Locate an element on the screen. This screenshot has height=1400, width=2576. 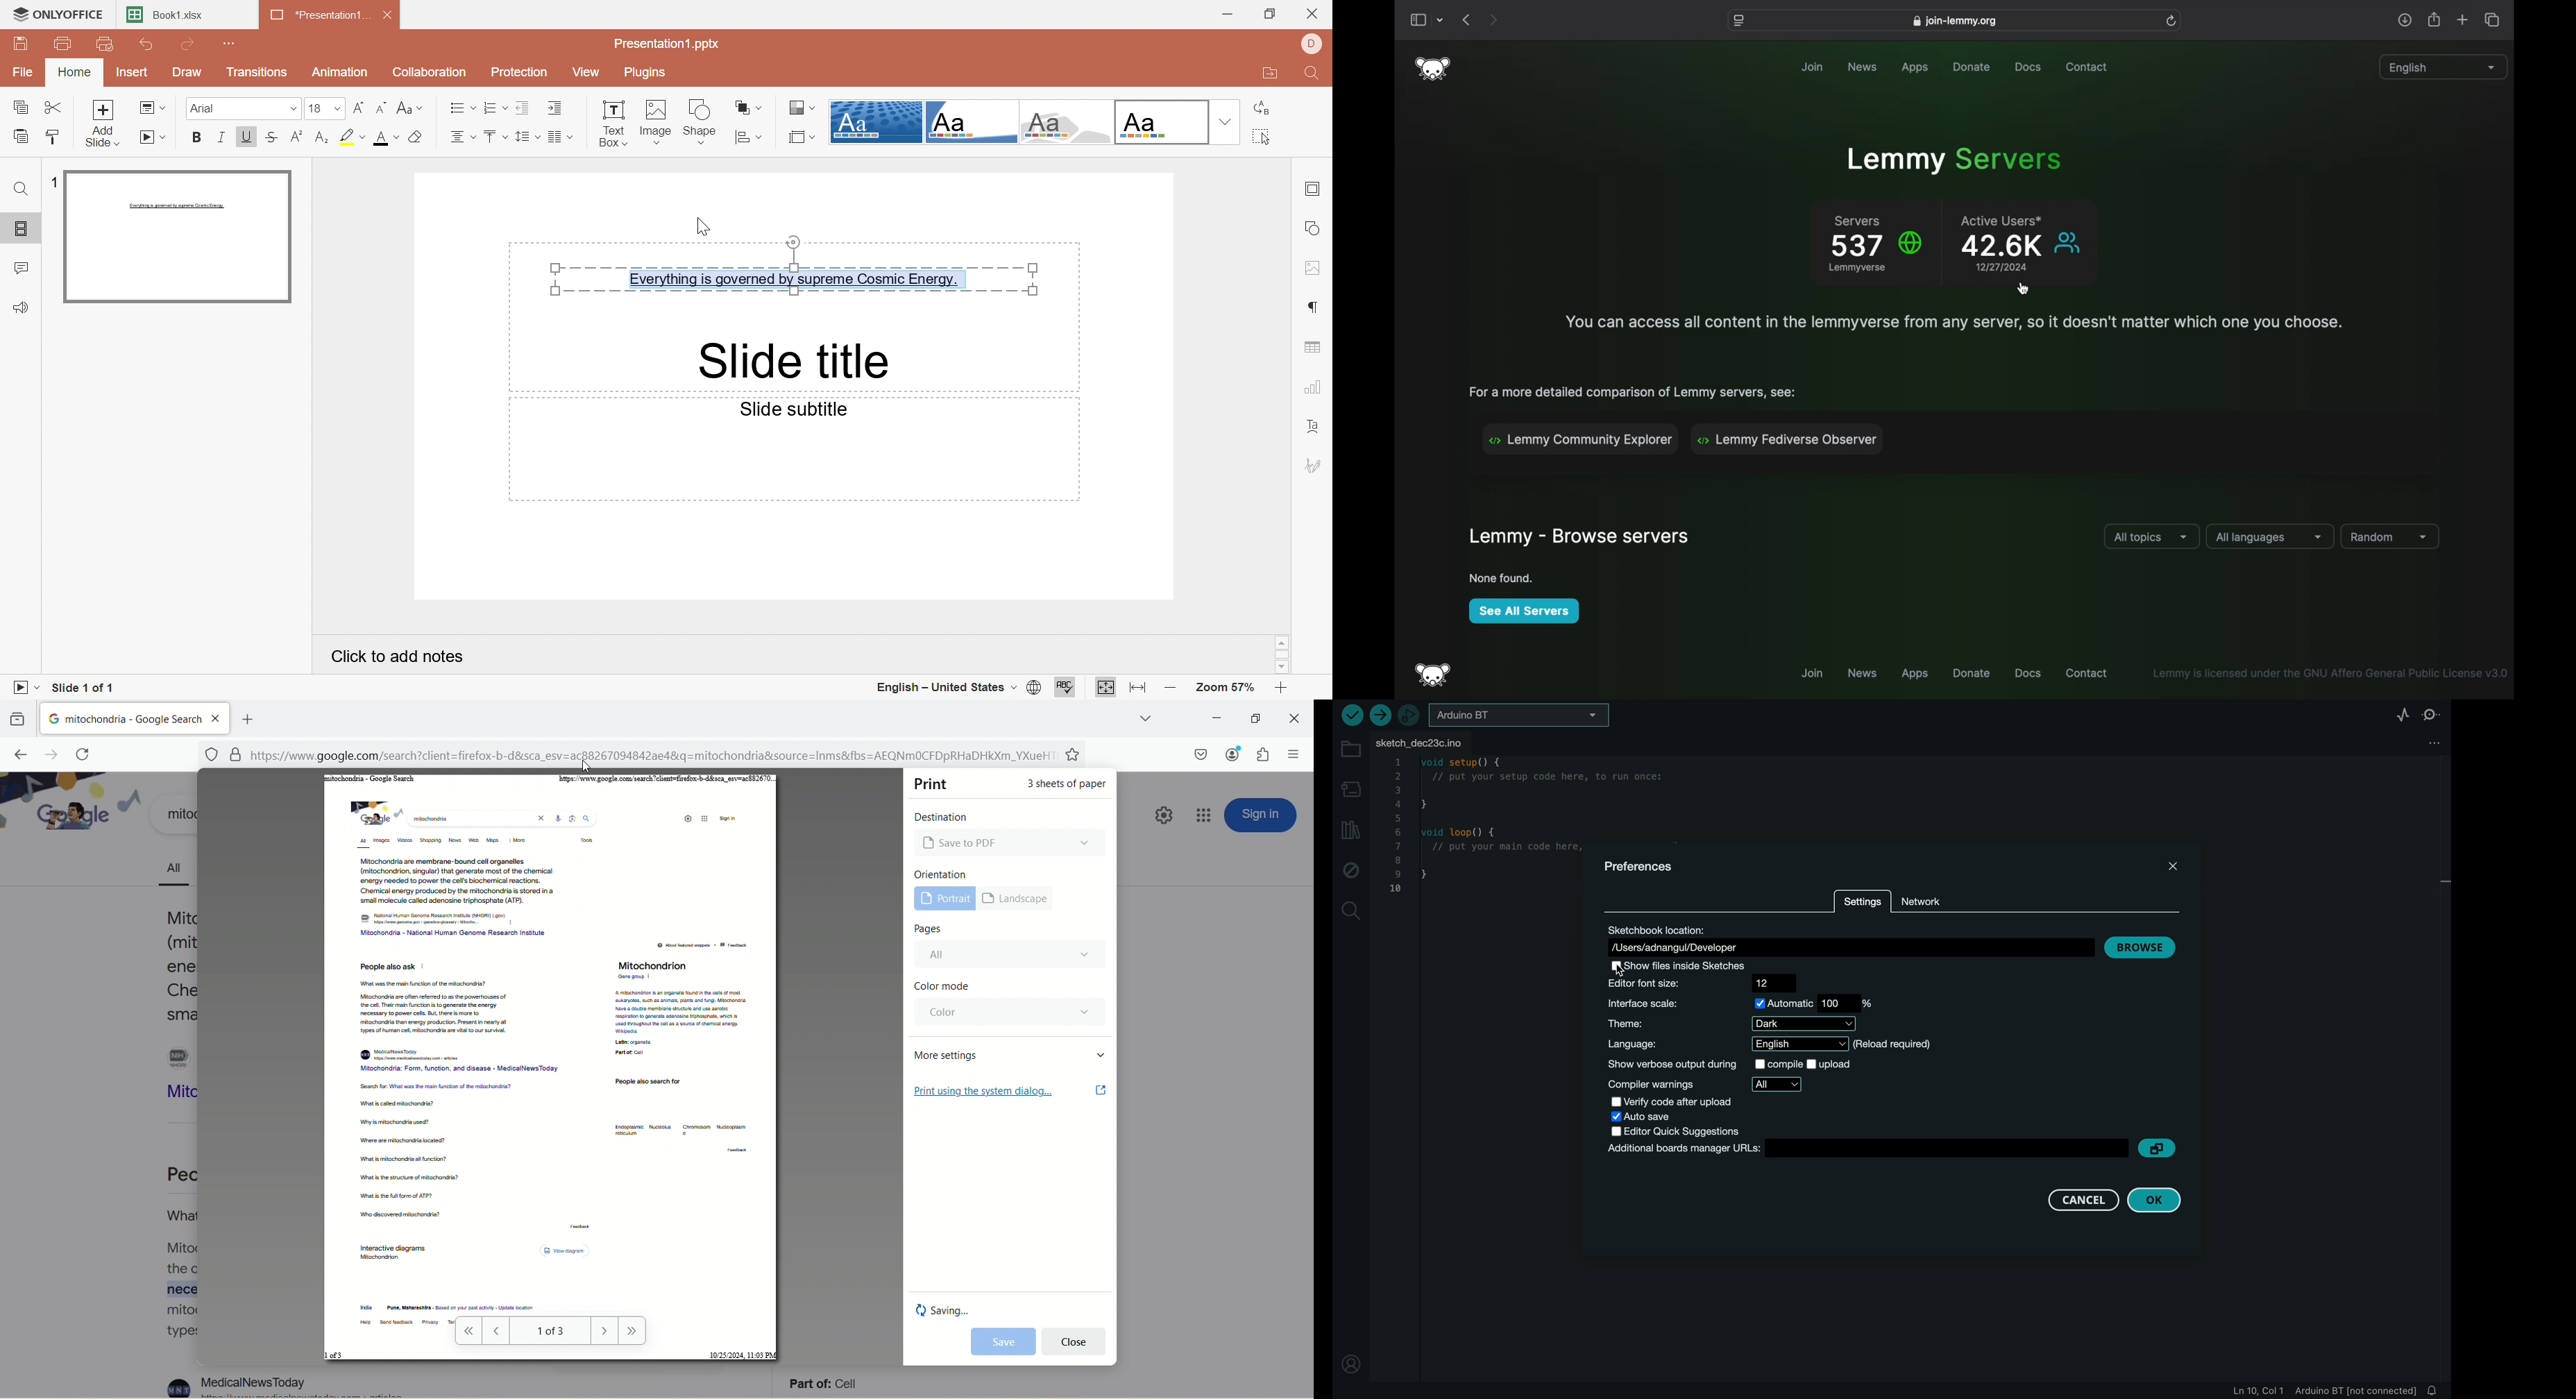
go forward one page is located at coordinates (48, 754).